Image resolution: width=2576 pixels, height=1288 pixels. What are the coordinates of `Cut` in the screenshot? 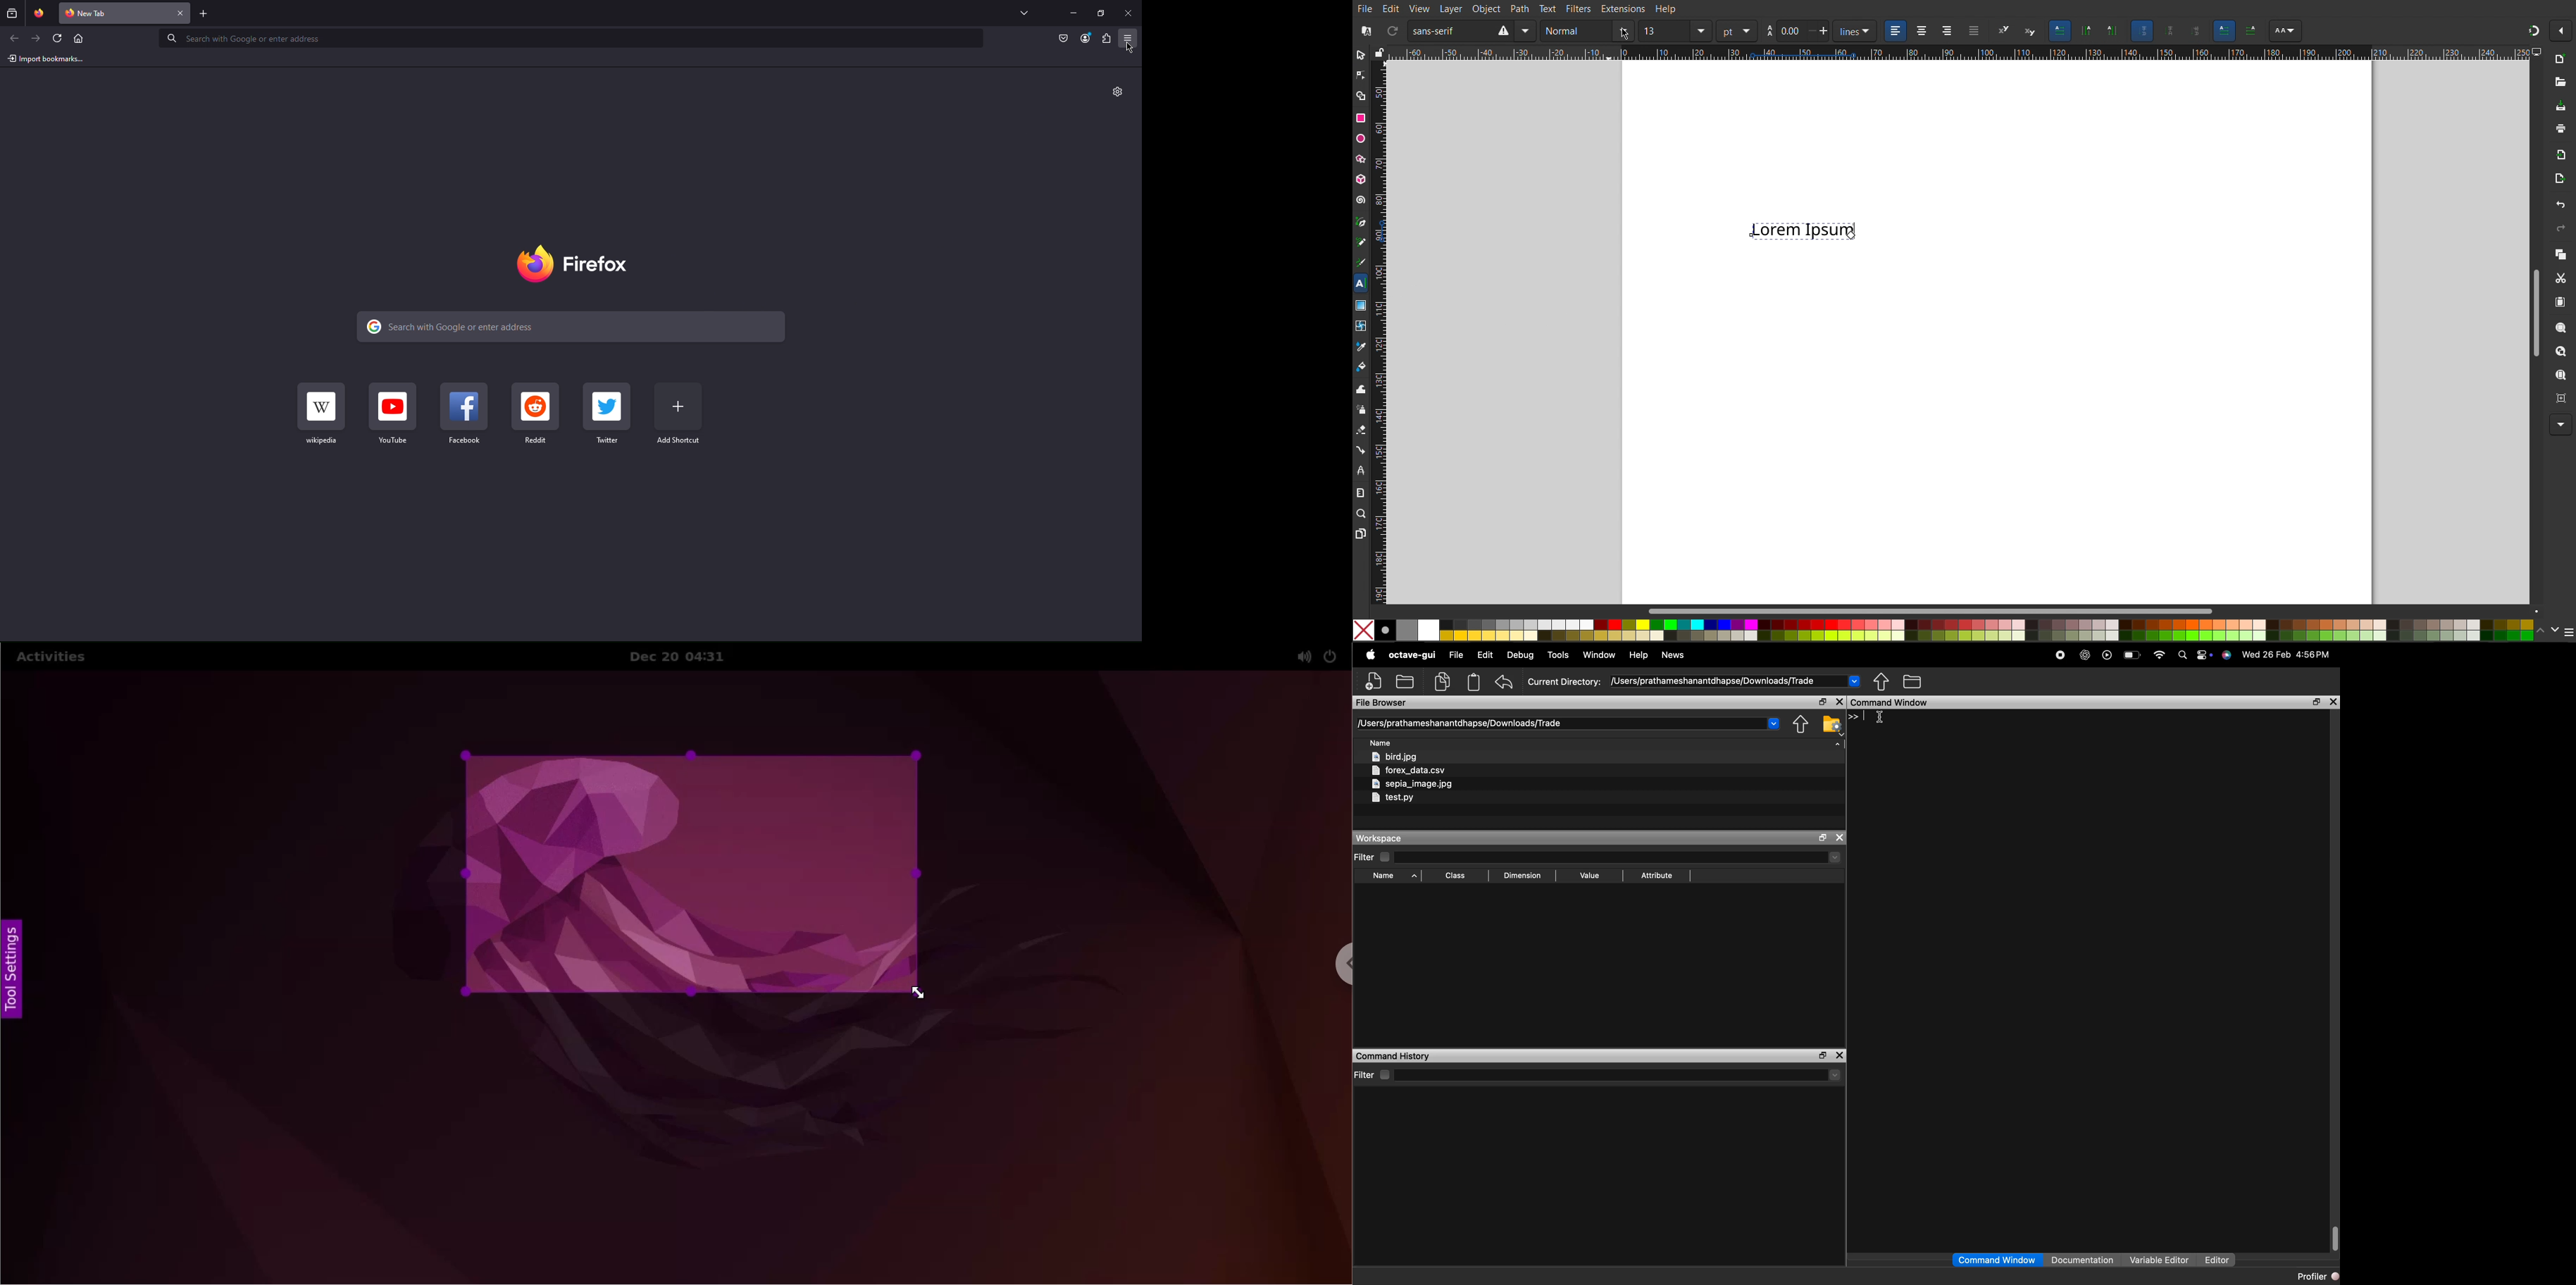 It's located at (2560, 278).